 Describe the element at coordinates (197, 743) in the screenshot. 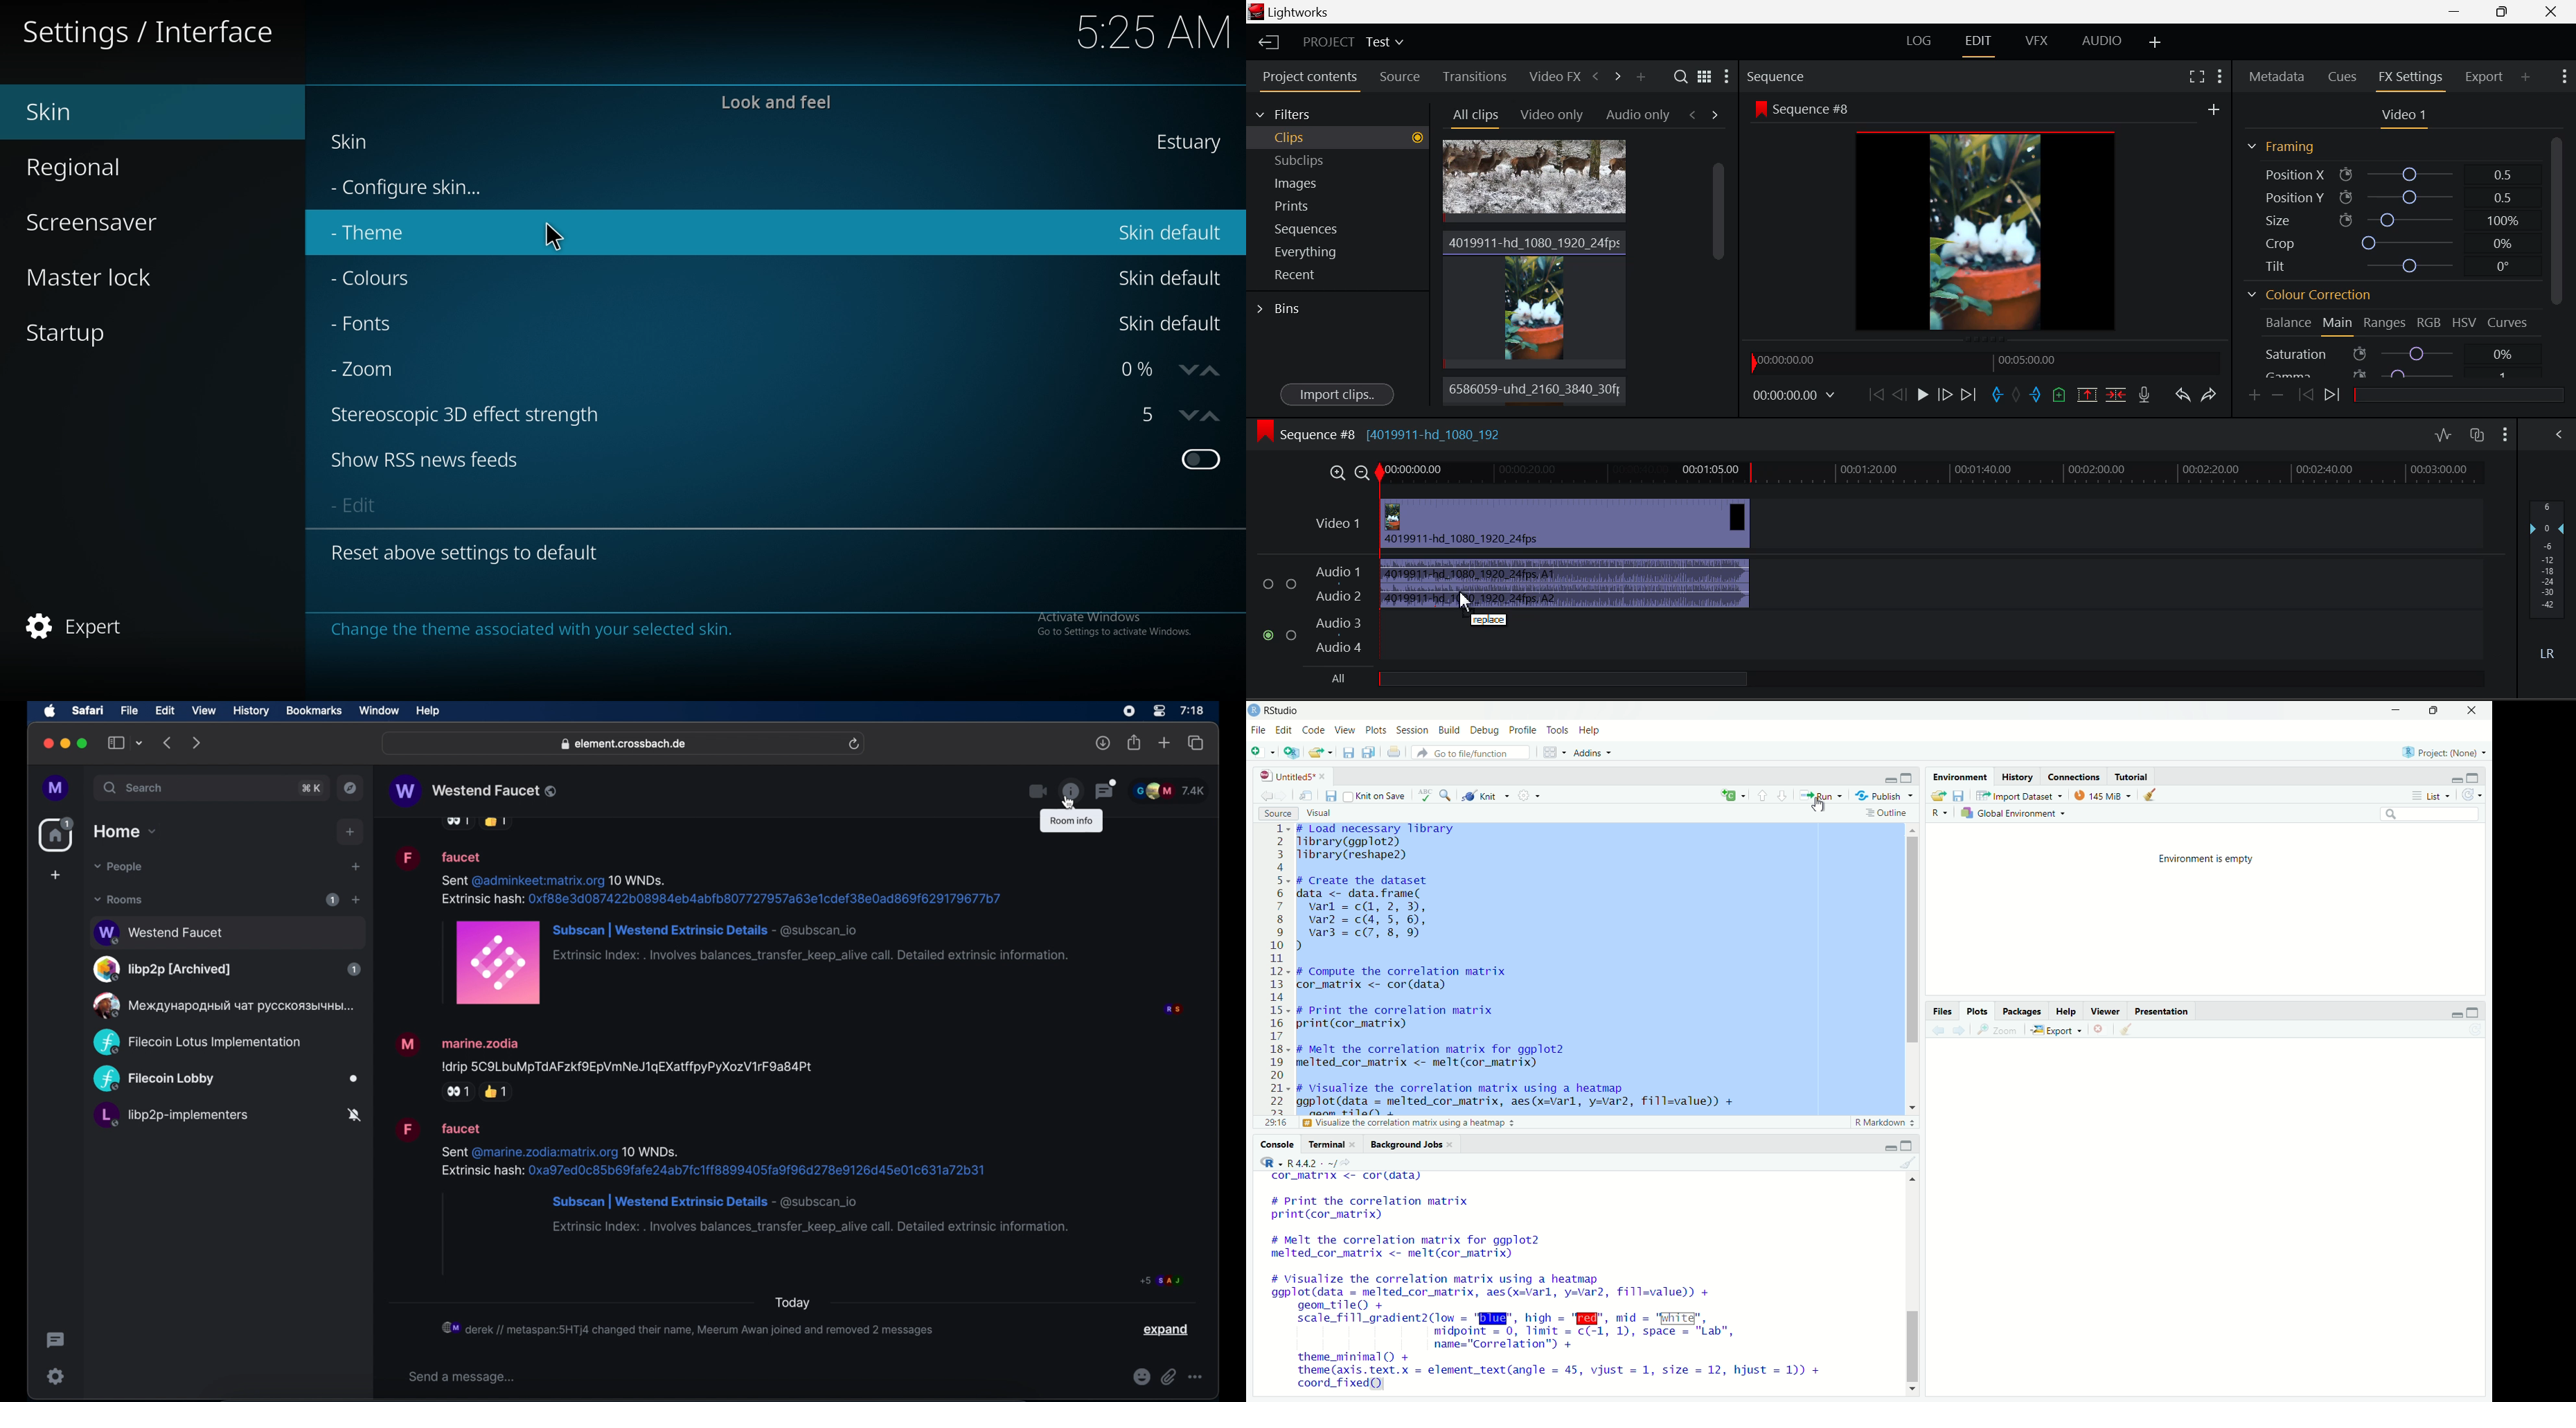

I see `forward` at that location.